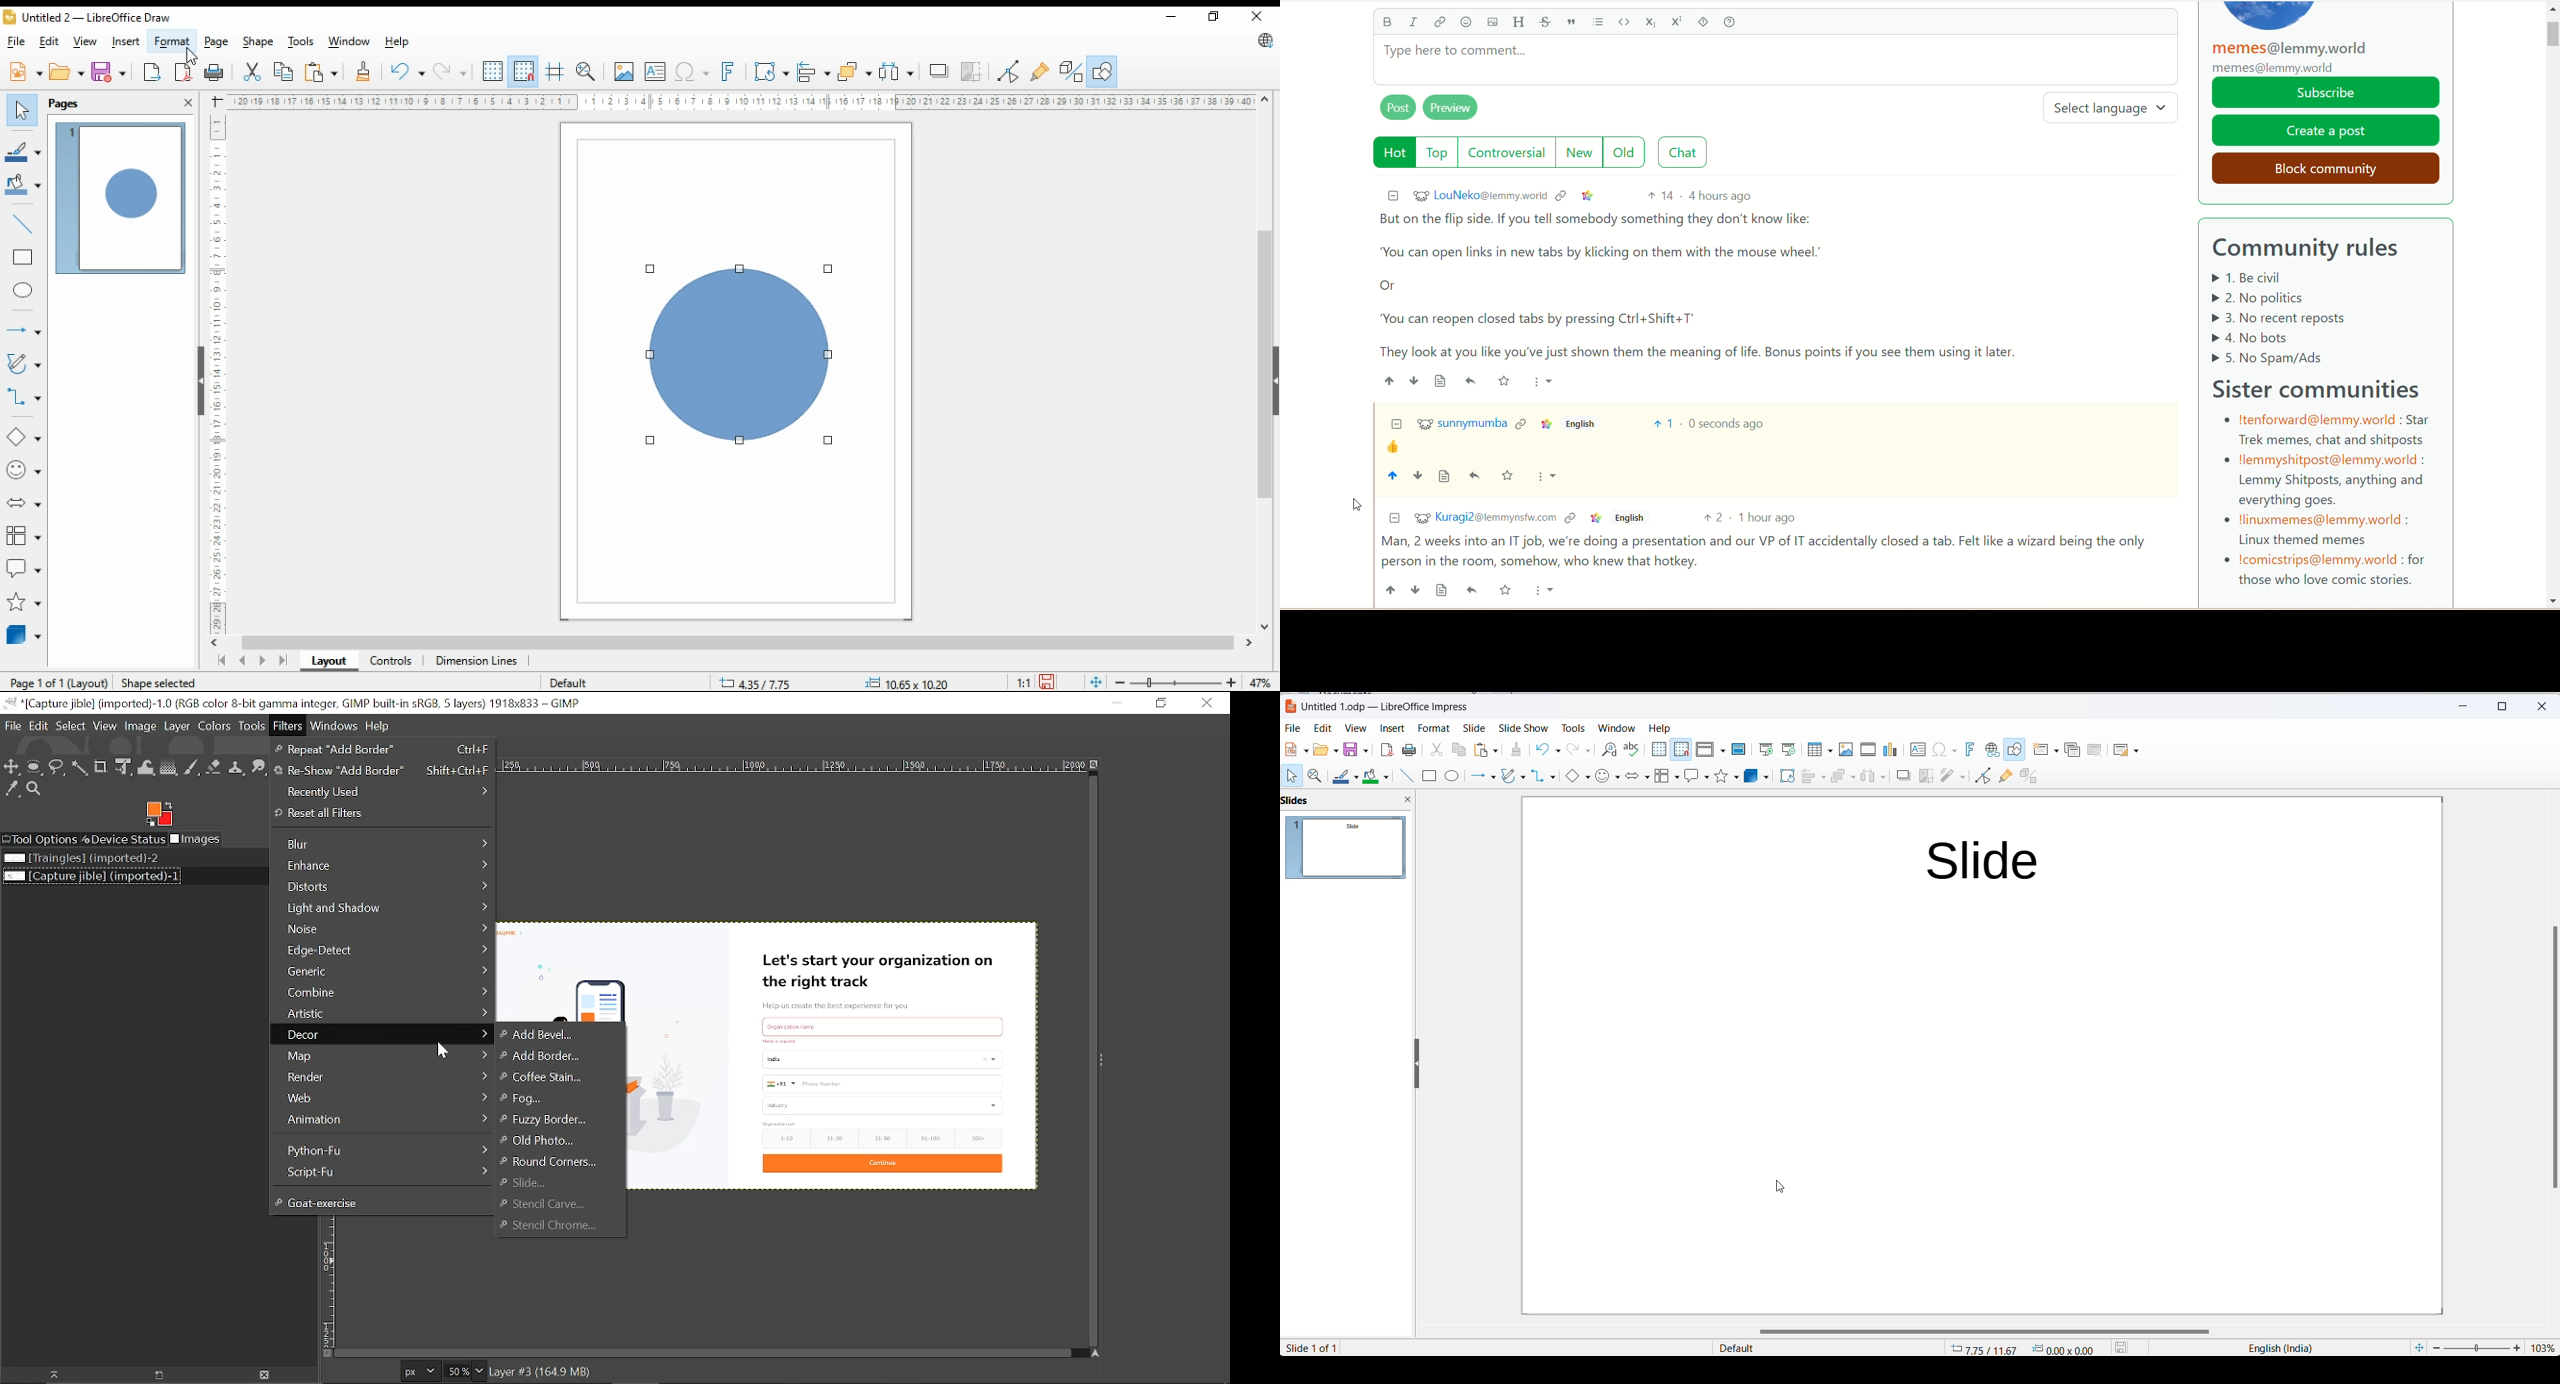  What do you see at coordinates (480, 1372) in the screenshot?
I see `Zoom options` at bounding box center [480, 1372].